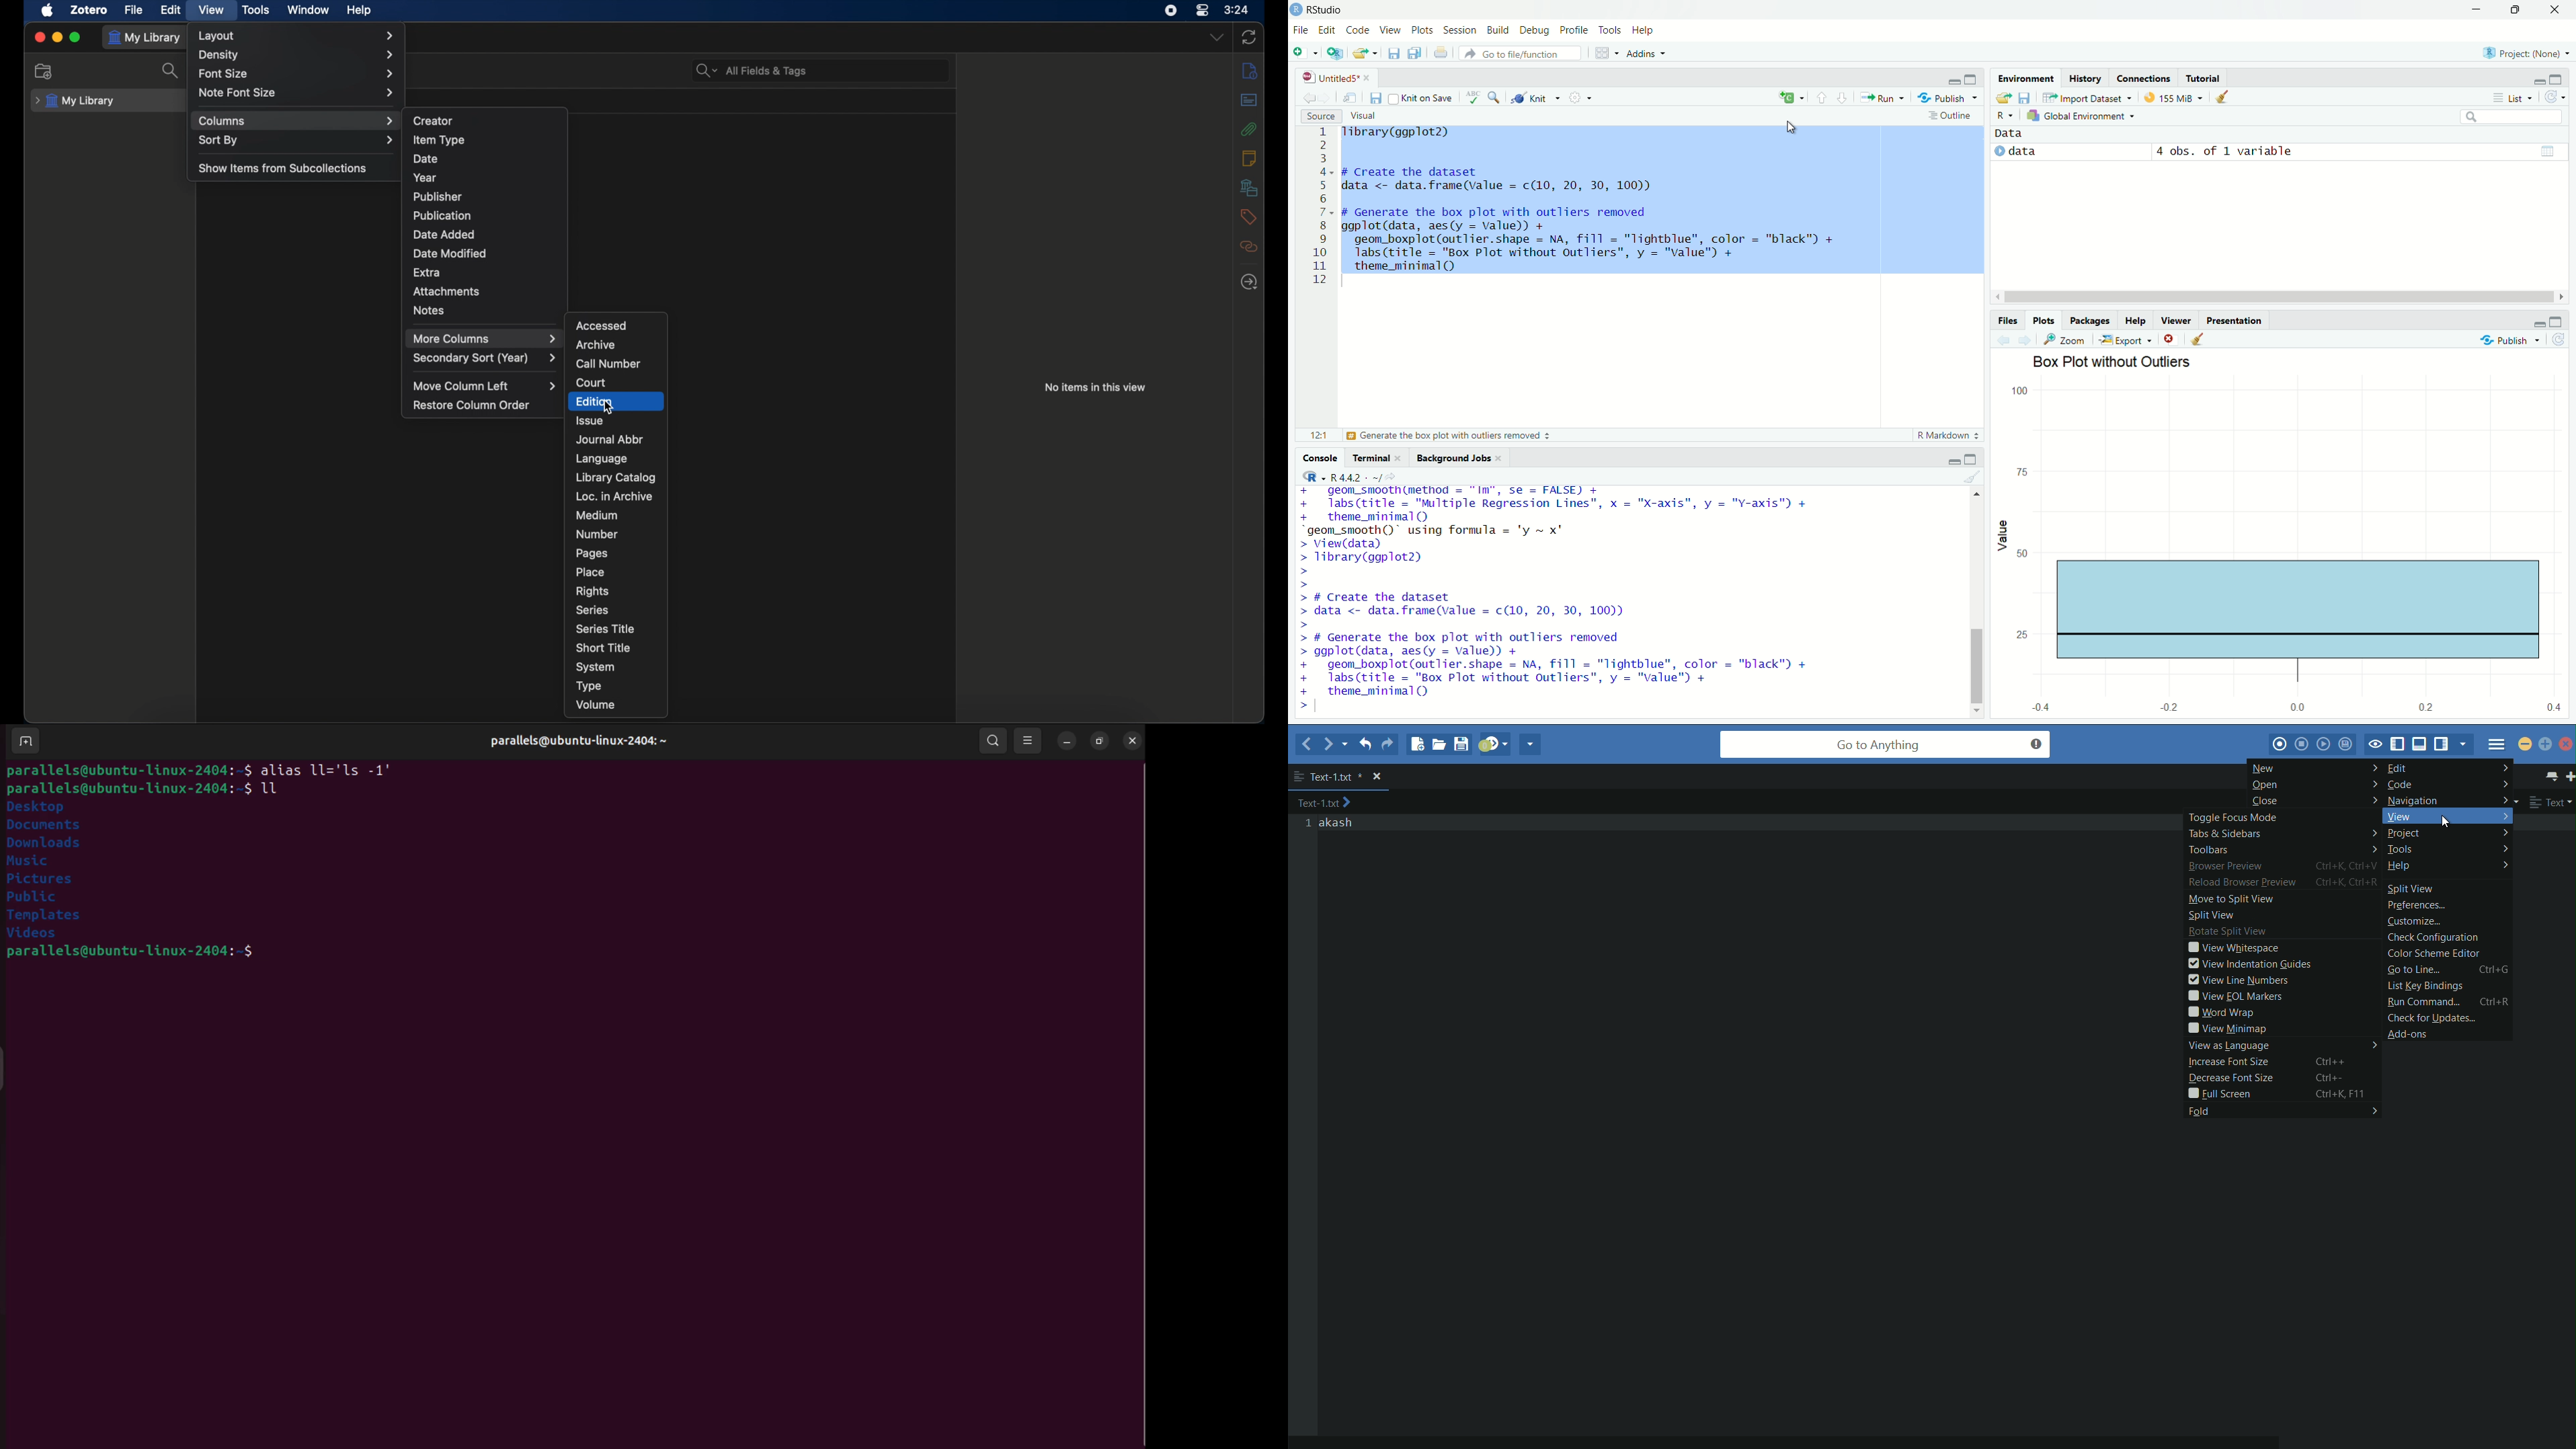  What do you see at coordinates (1316, 434) in the screenshot?
I see `7:46` at bounding box center [1316, 434].